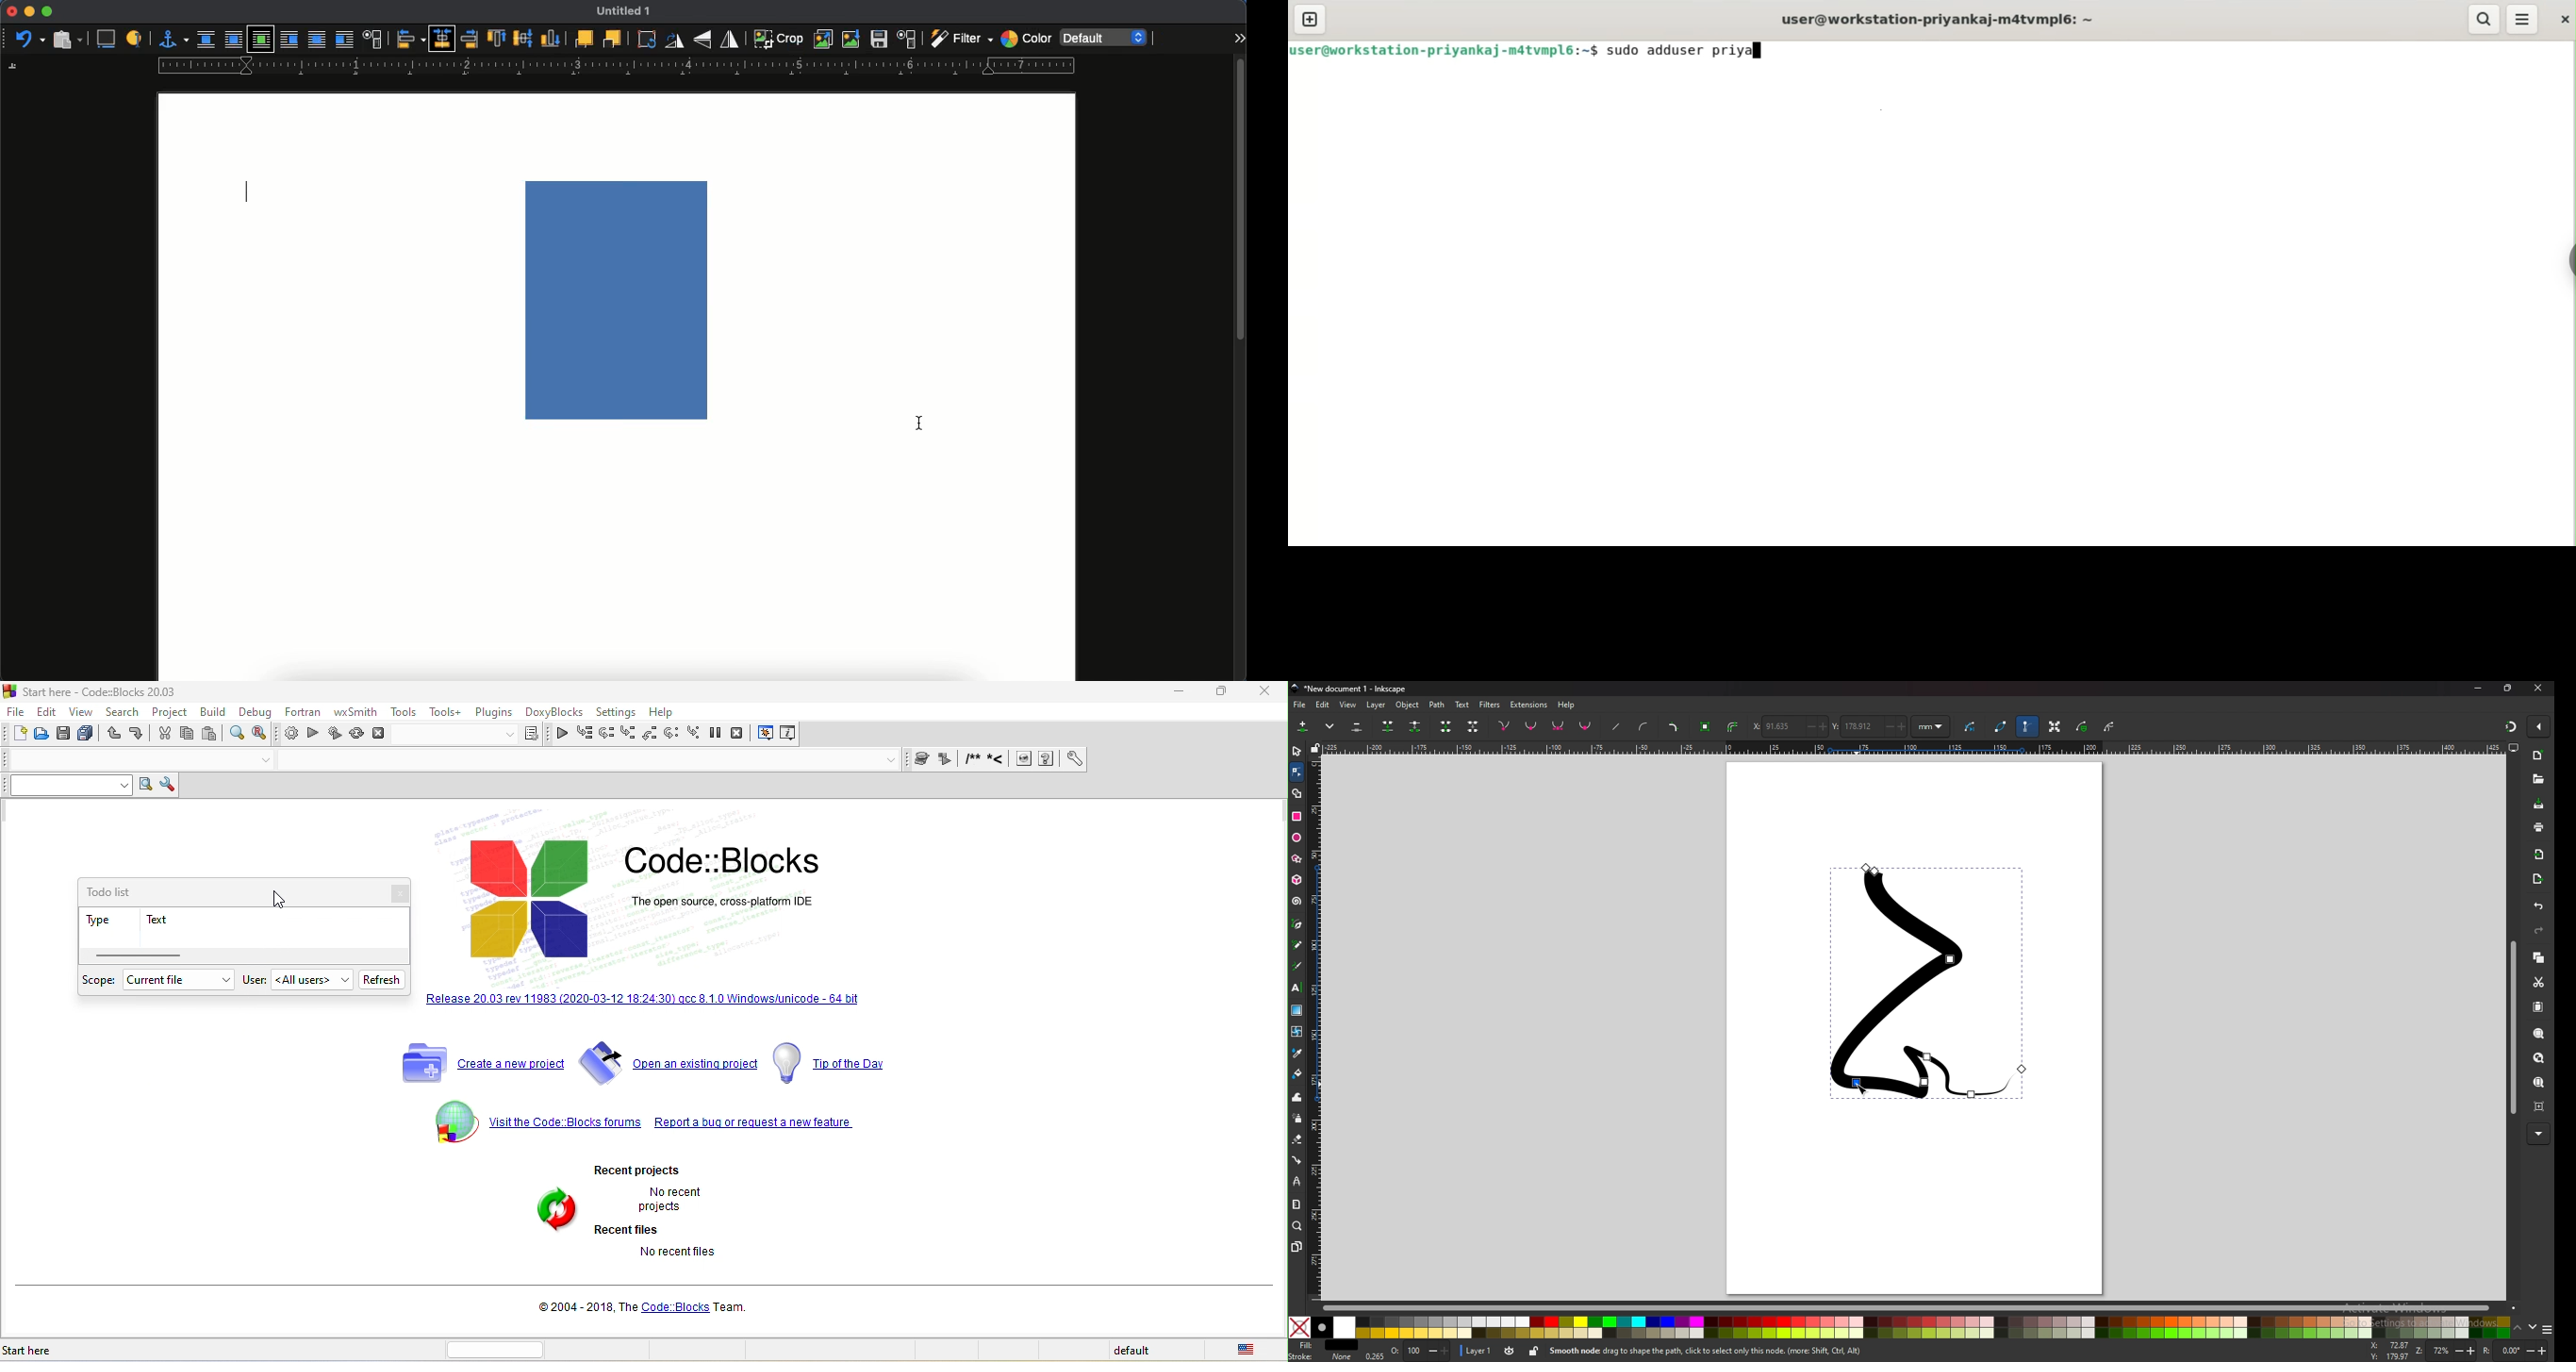 This screenshot has height=1372, width=2576. I want to click on edit, so click(1324, 704).